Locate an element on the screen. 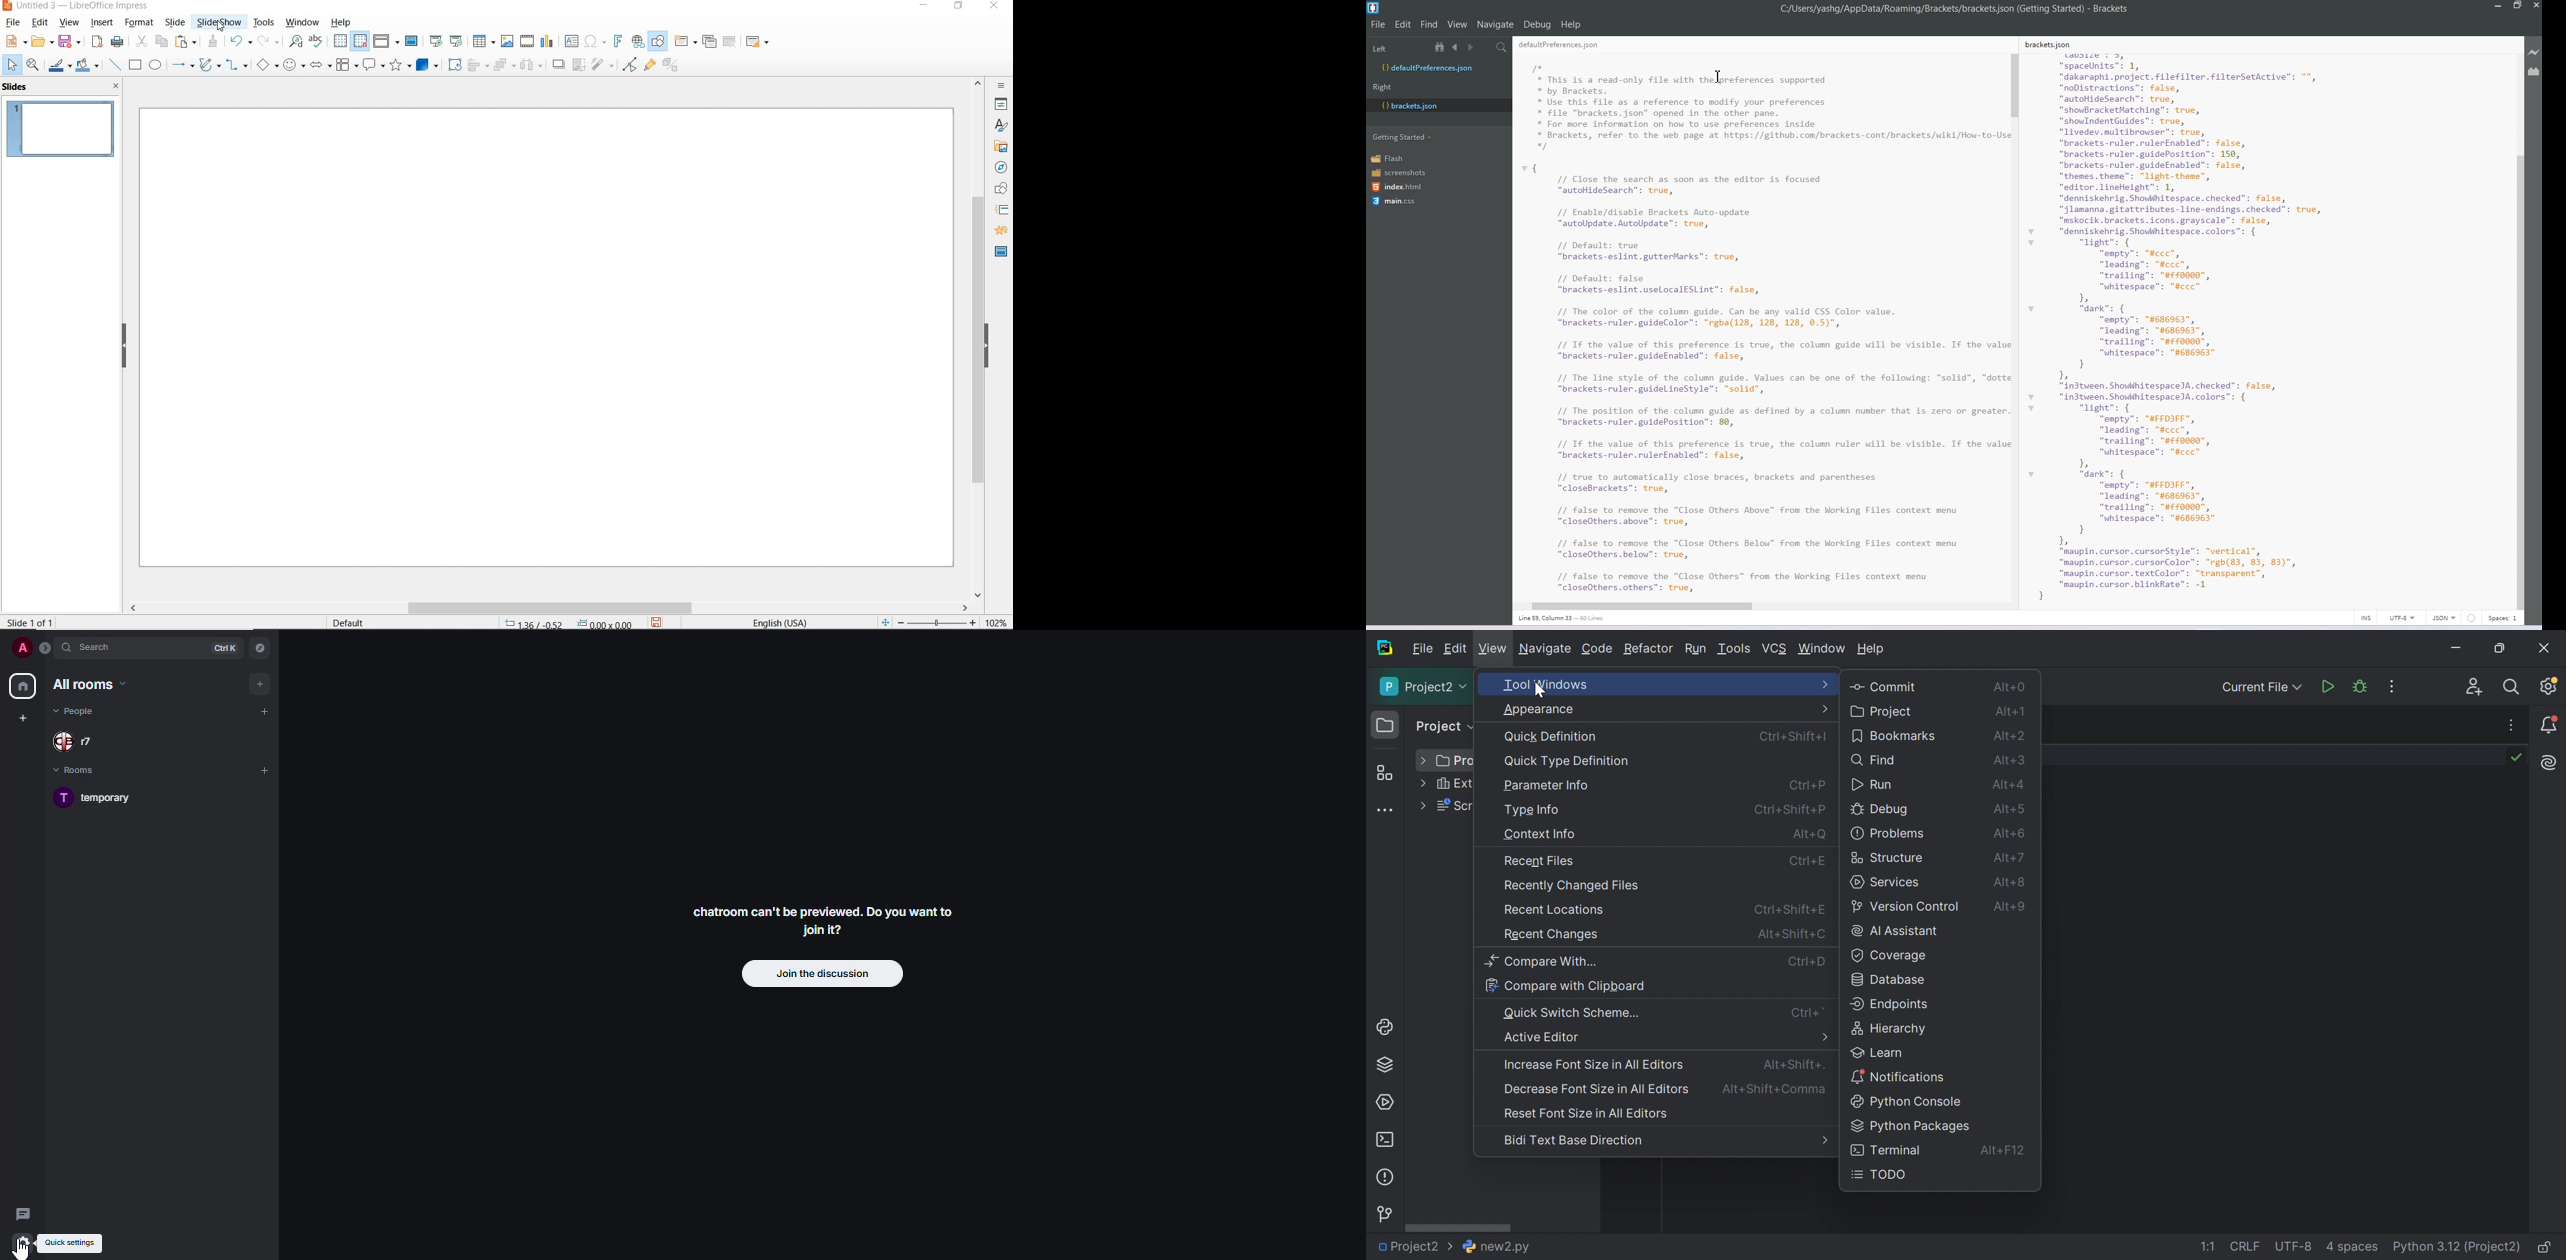 This screenshot has width=2576, height=1260. GALLERY is located at coordinates (1001, 146).